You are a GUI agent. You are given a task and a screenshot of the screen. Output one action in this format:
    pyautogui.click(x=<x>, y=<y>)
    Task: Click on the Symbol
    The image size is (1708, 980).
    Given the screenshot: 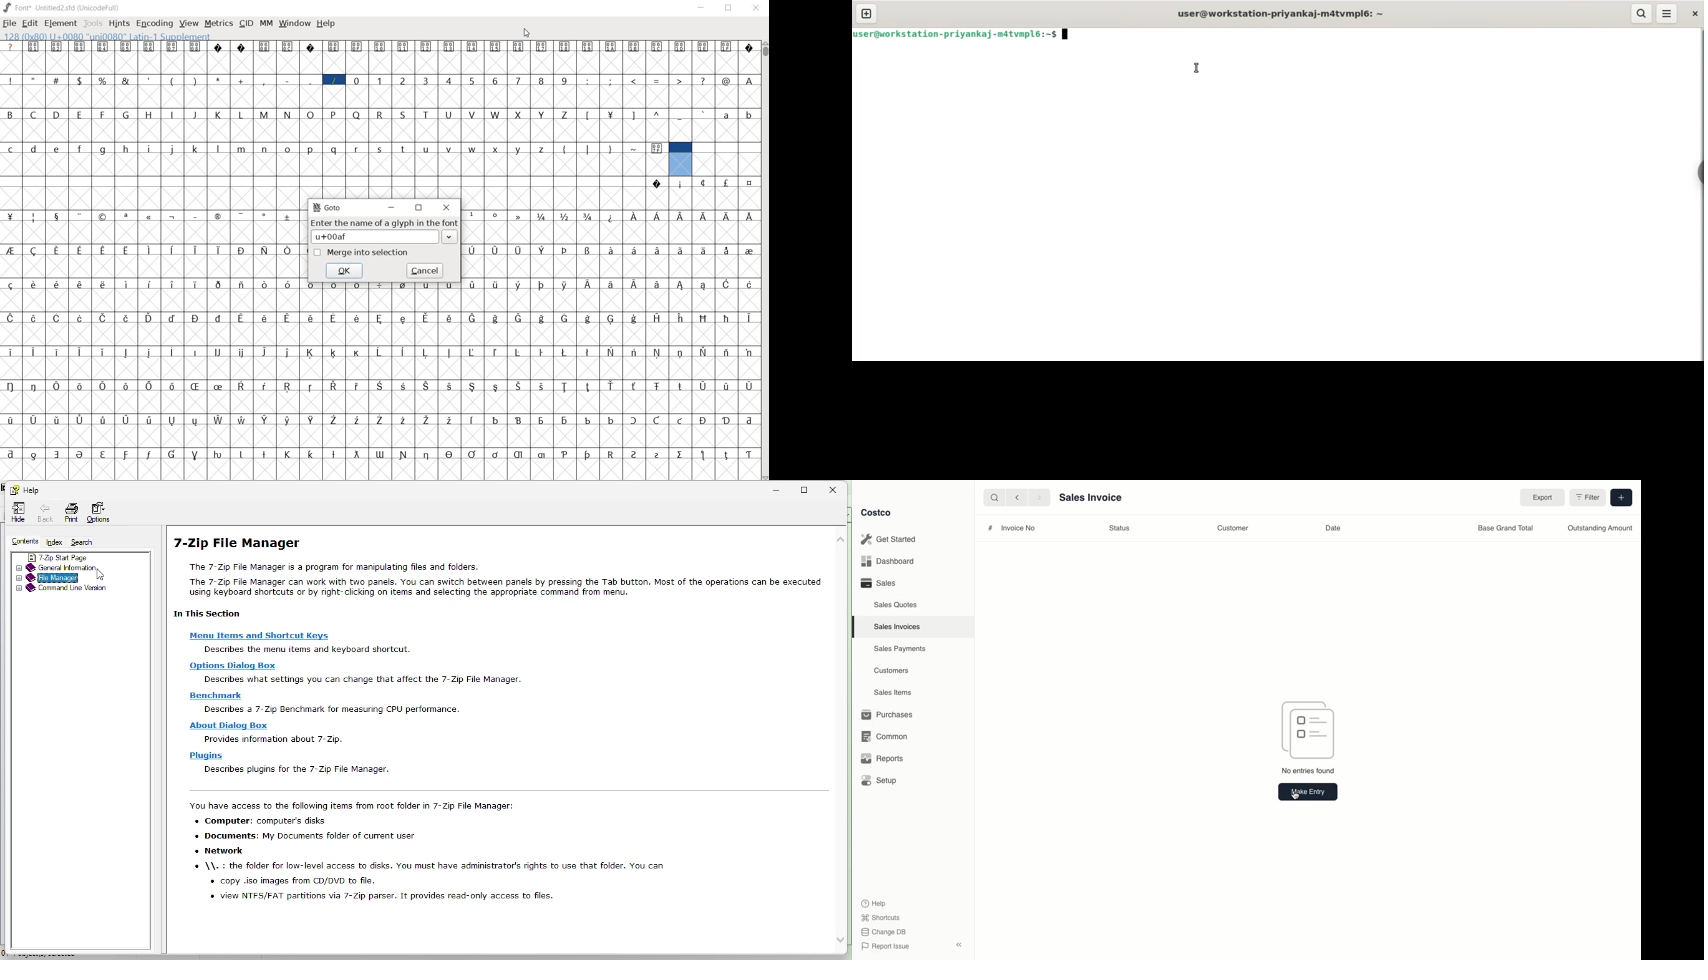 What is the action you would take?
    pyautogui.click(x=265, y=46)
    